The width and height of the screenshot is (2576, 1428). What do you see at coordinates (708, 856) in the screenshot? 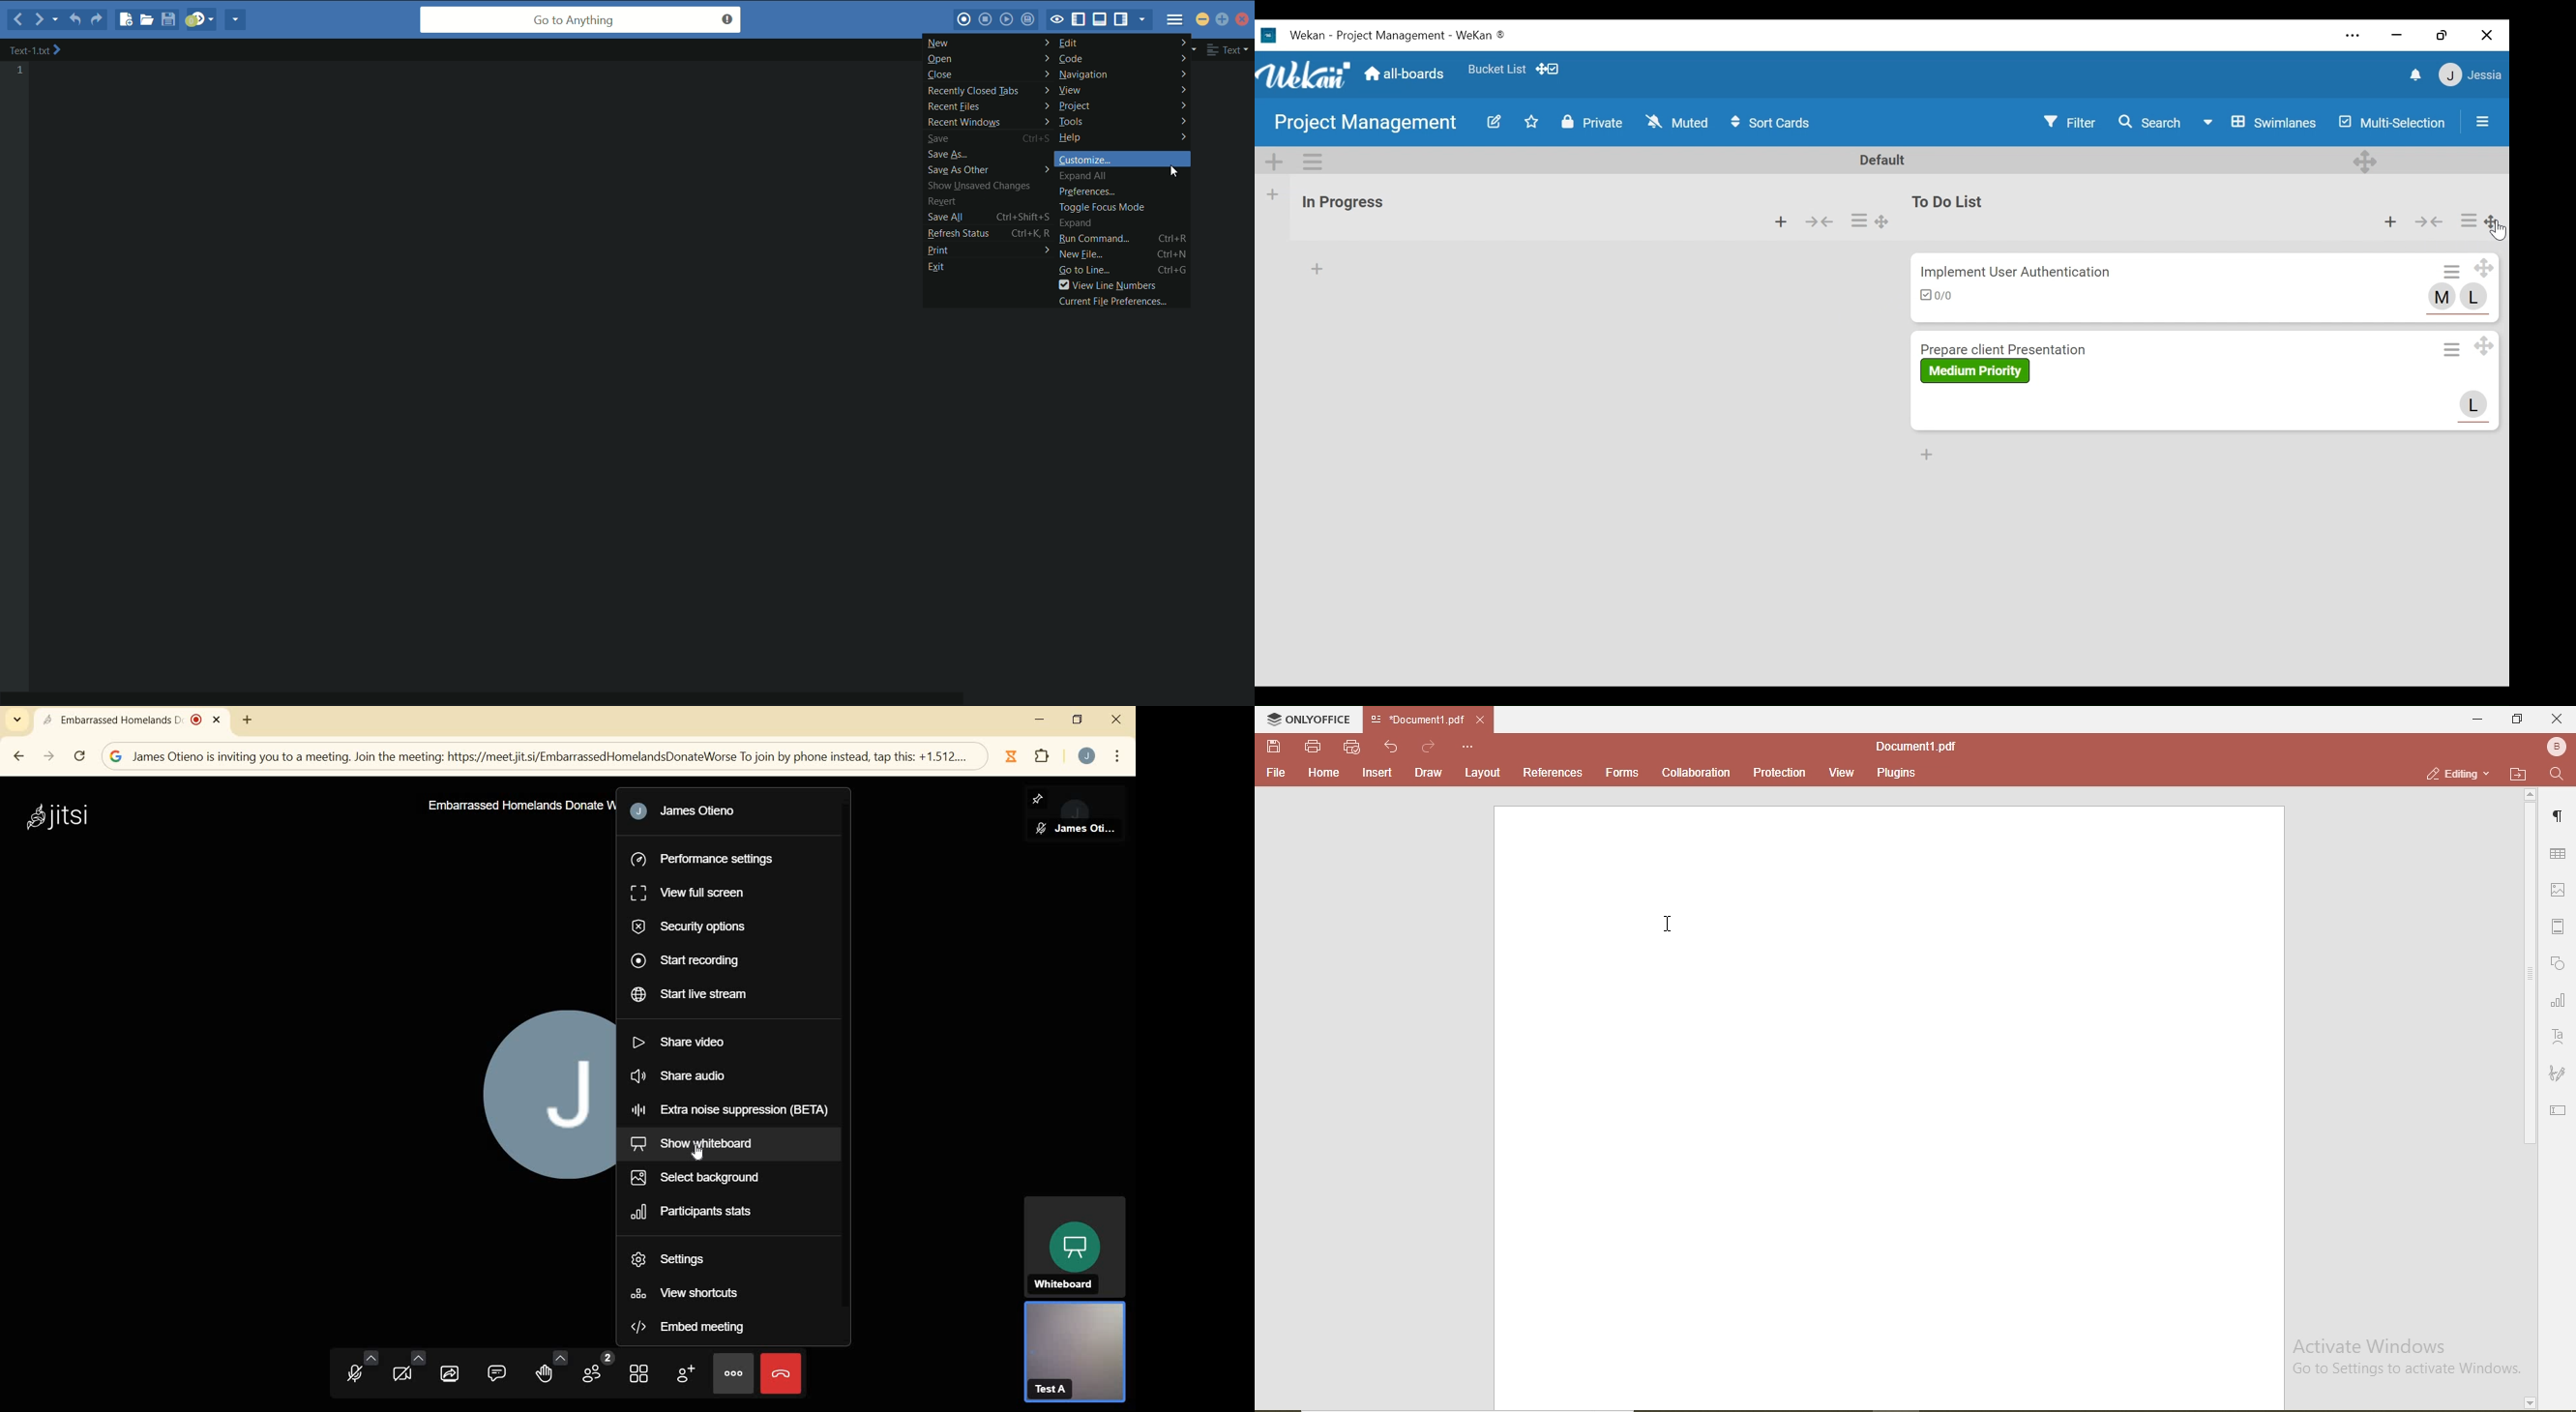
I see `PERFORMANCE SETTINGS` at bounding box center [708, 856].